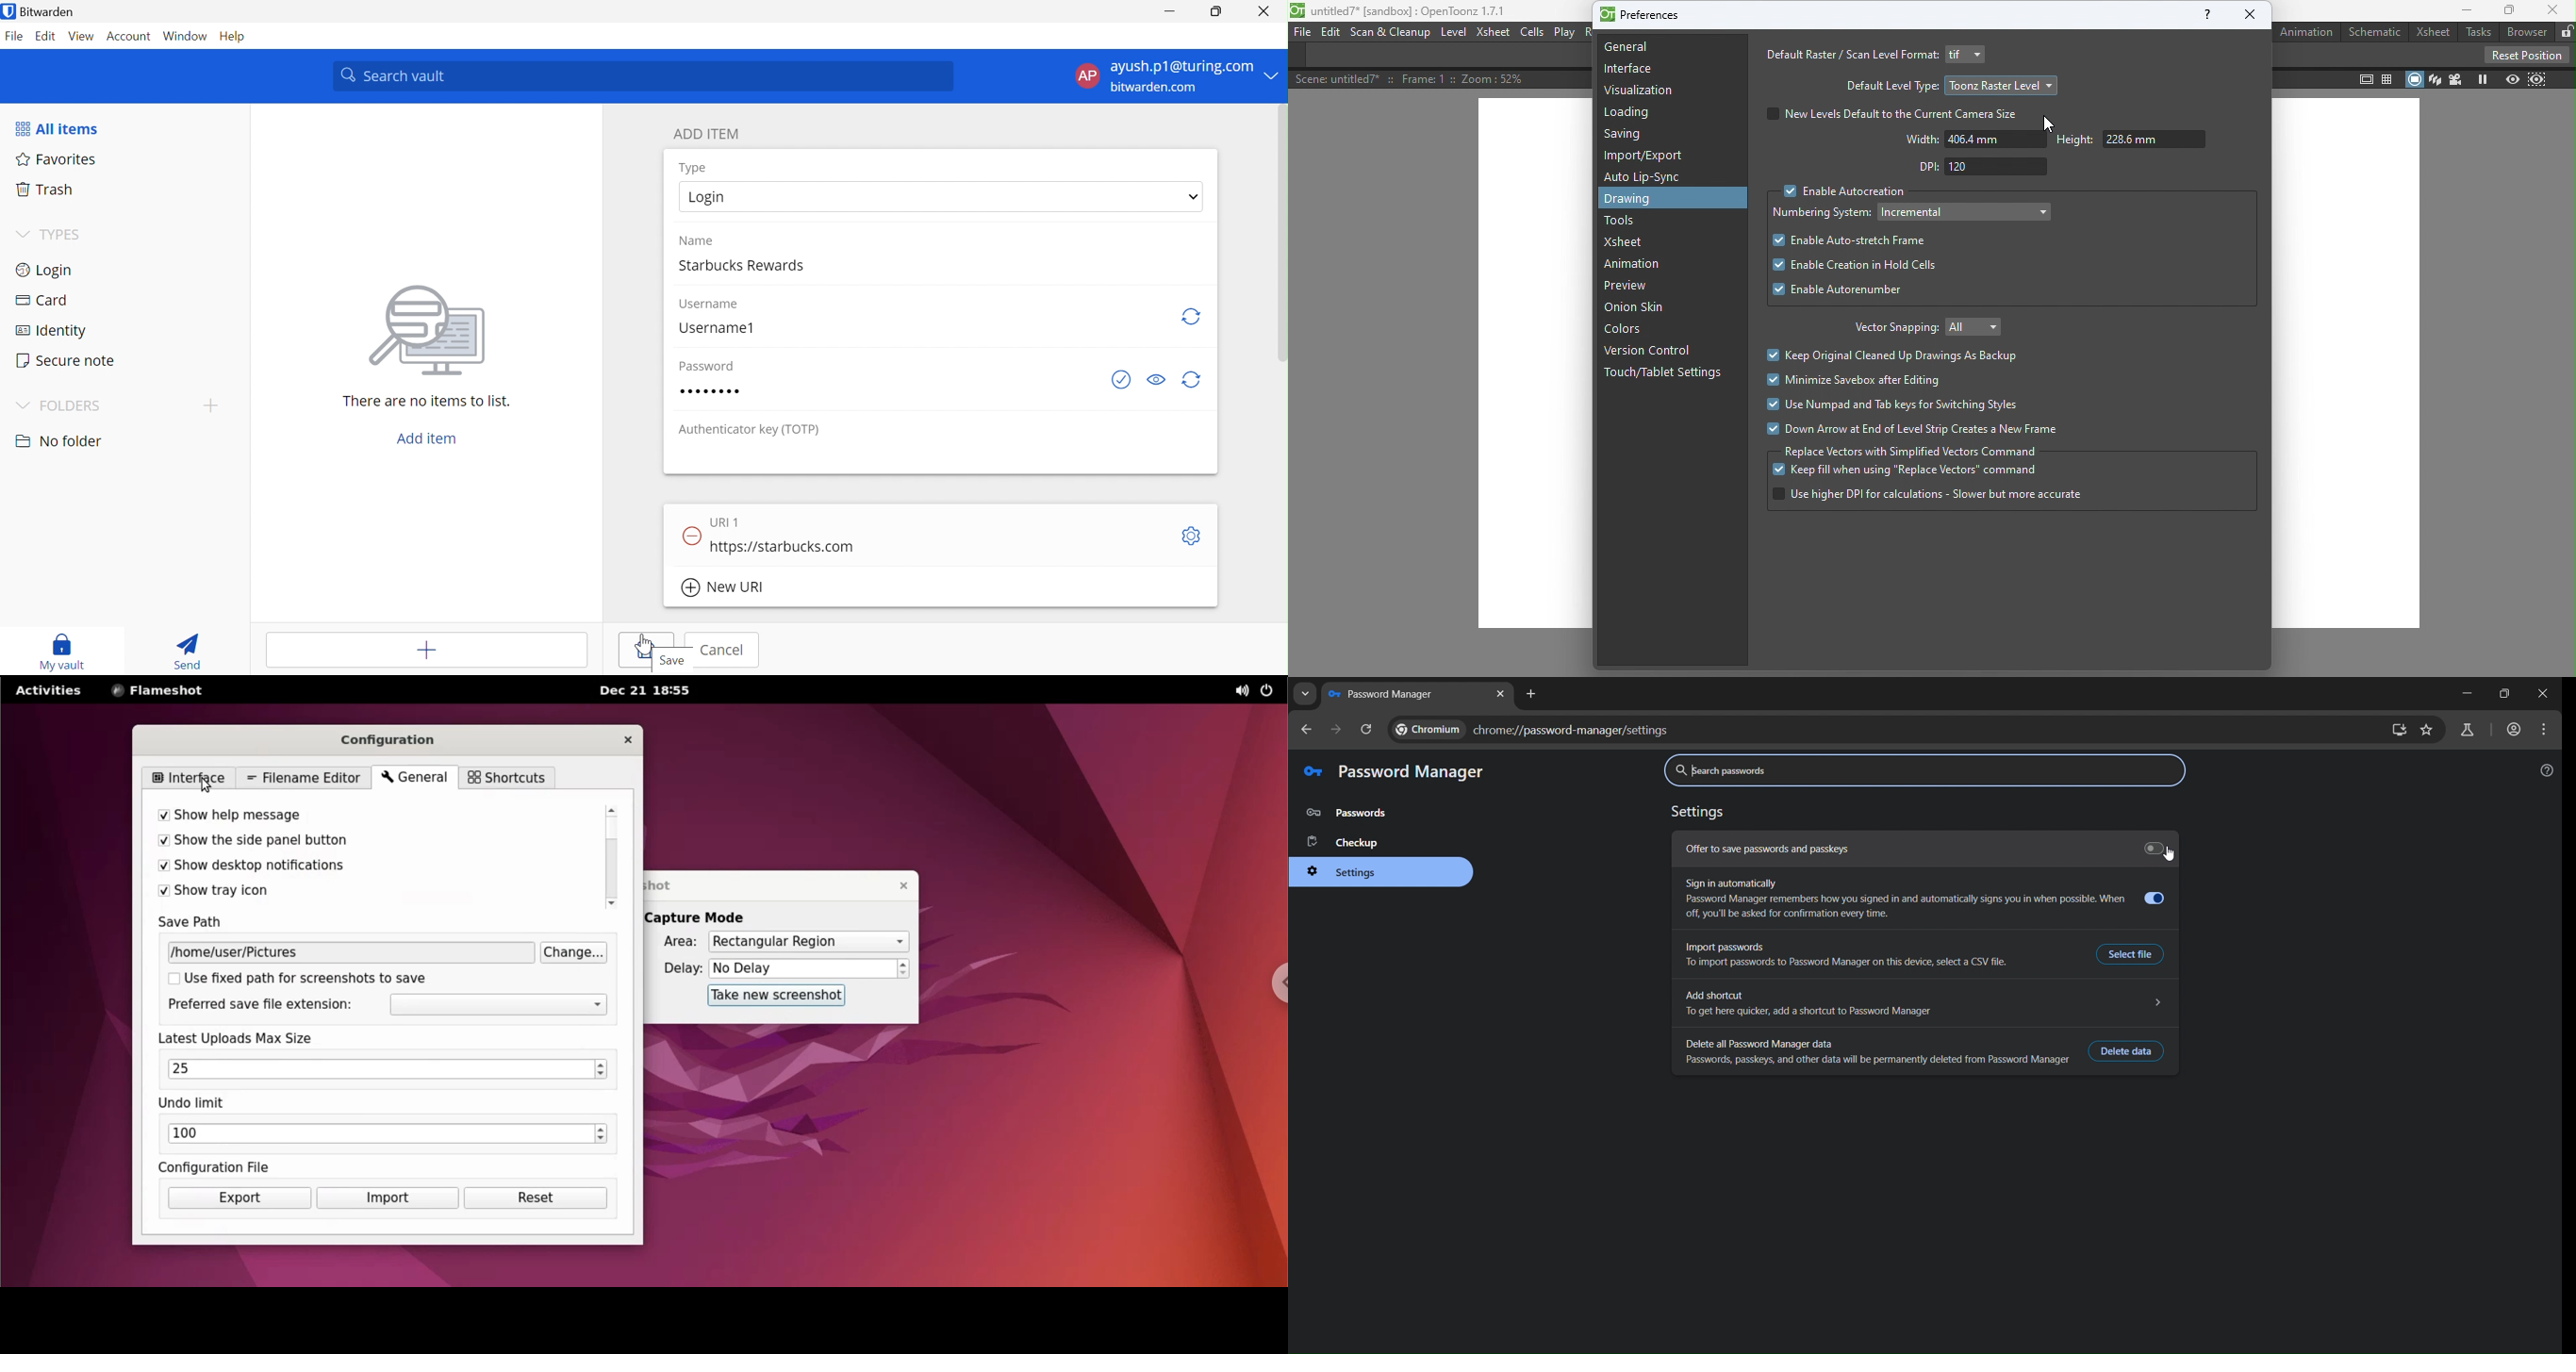 The image size is (2576, 1372). I want to click on help, so click(2545, 772).